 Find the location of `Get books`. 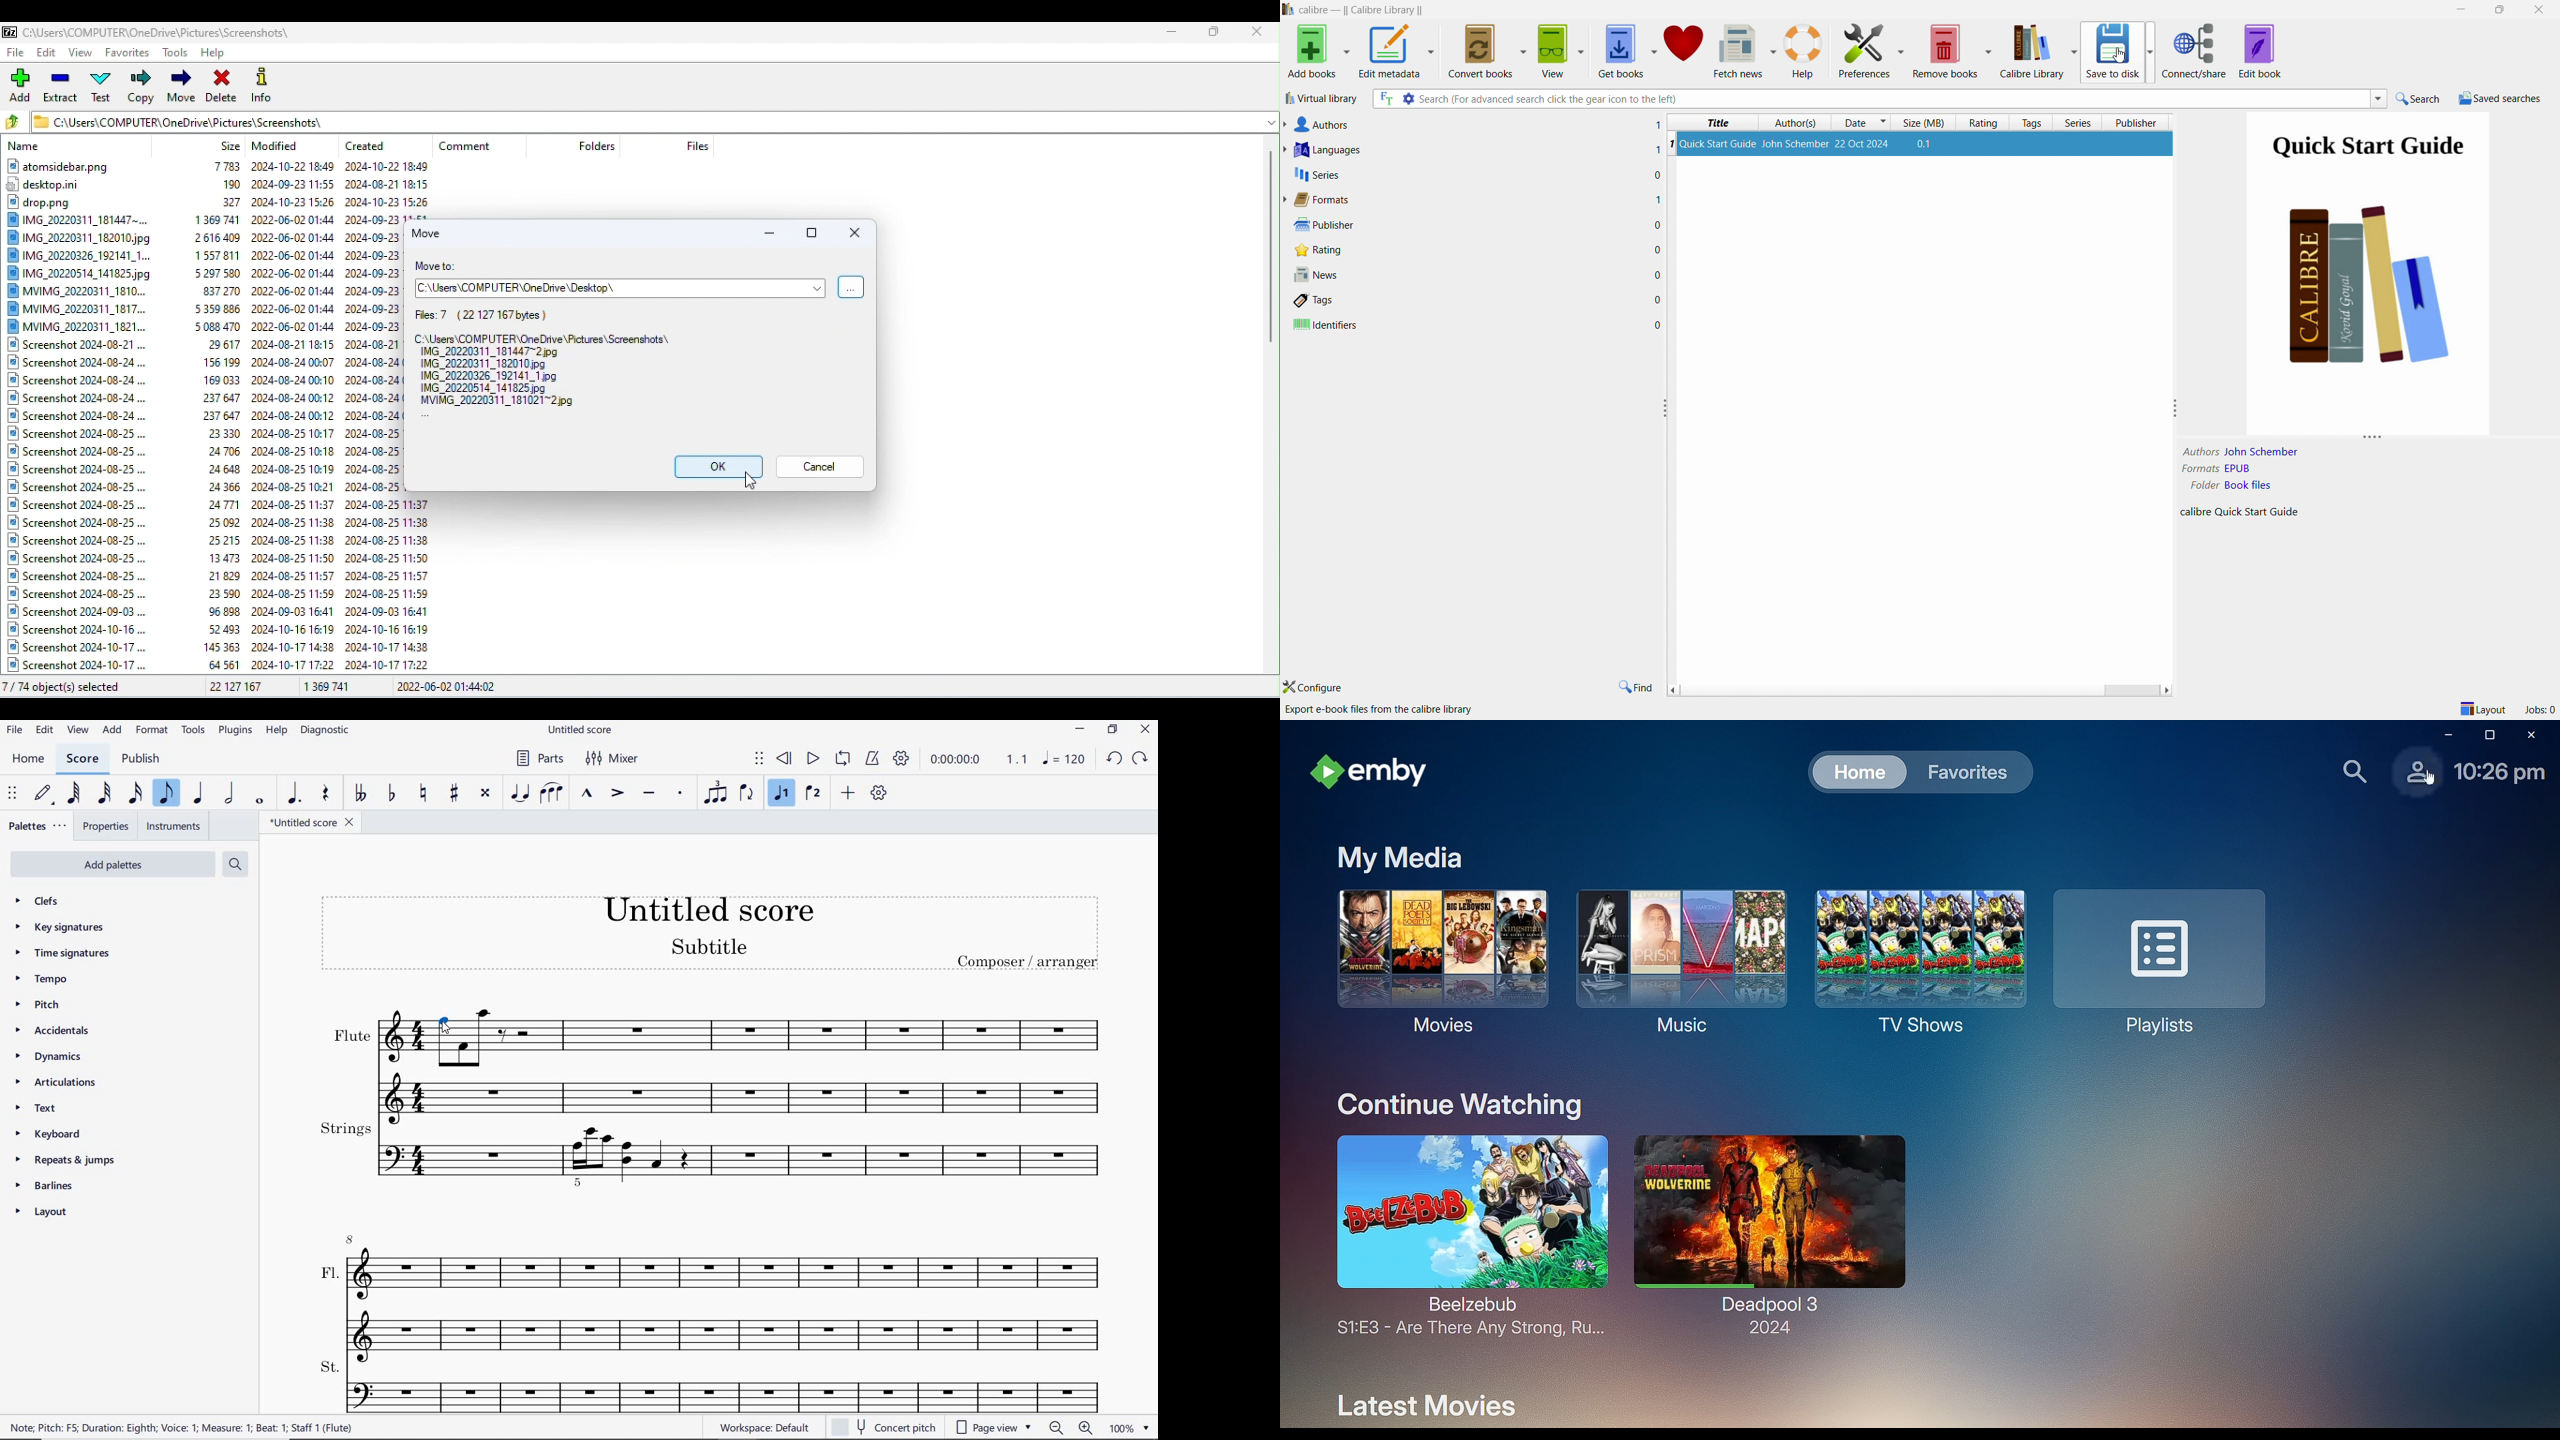

Get books is located at coordinates (1619, 51).